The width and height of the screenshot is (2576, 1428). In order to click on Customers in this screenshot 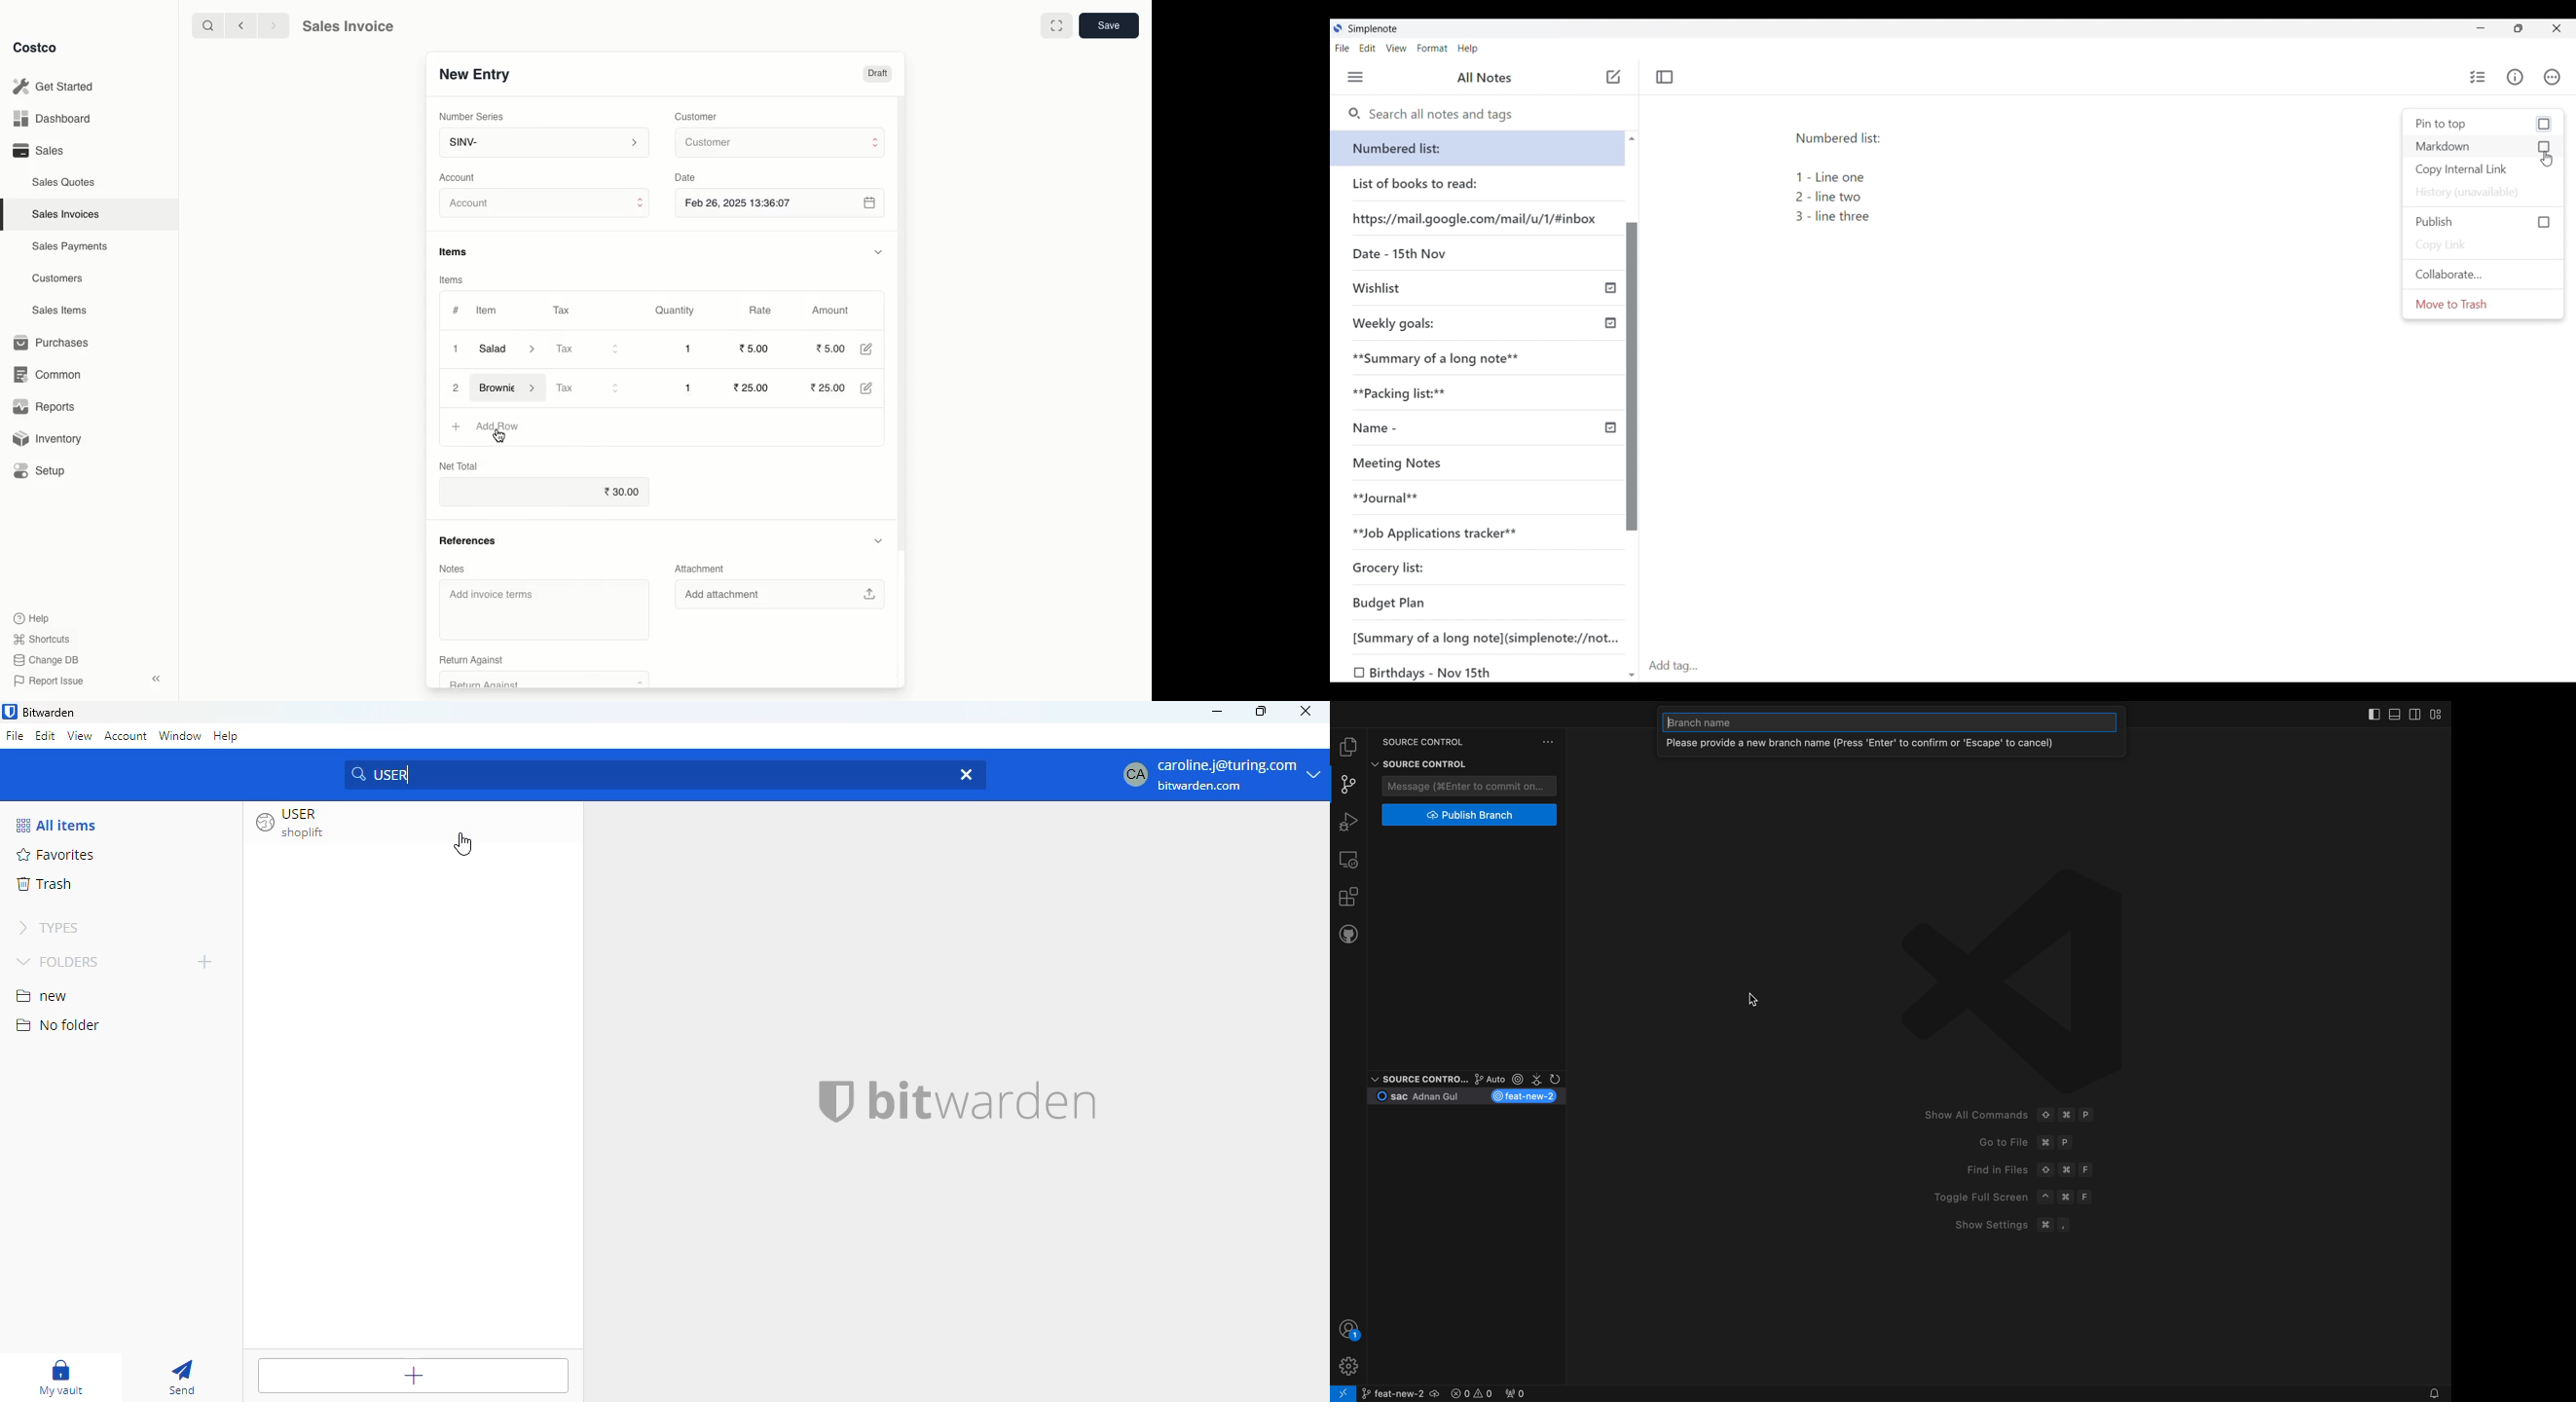, I will do `click(58, 278)`.